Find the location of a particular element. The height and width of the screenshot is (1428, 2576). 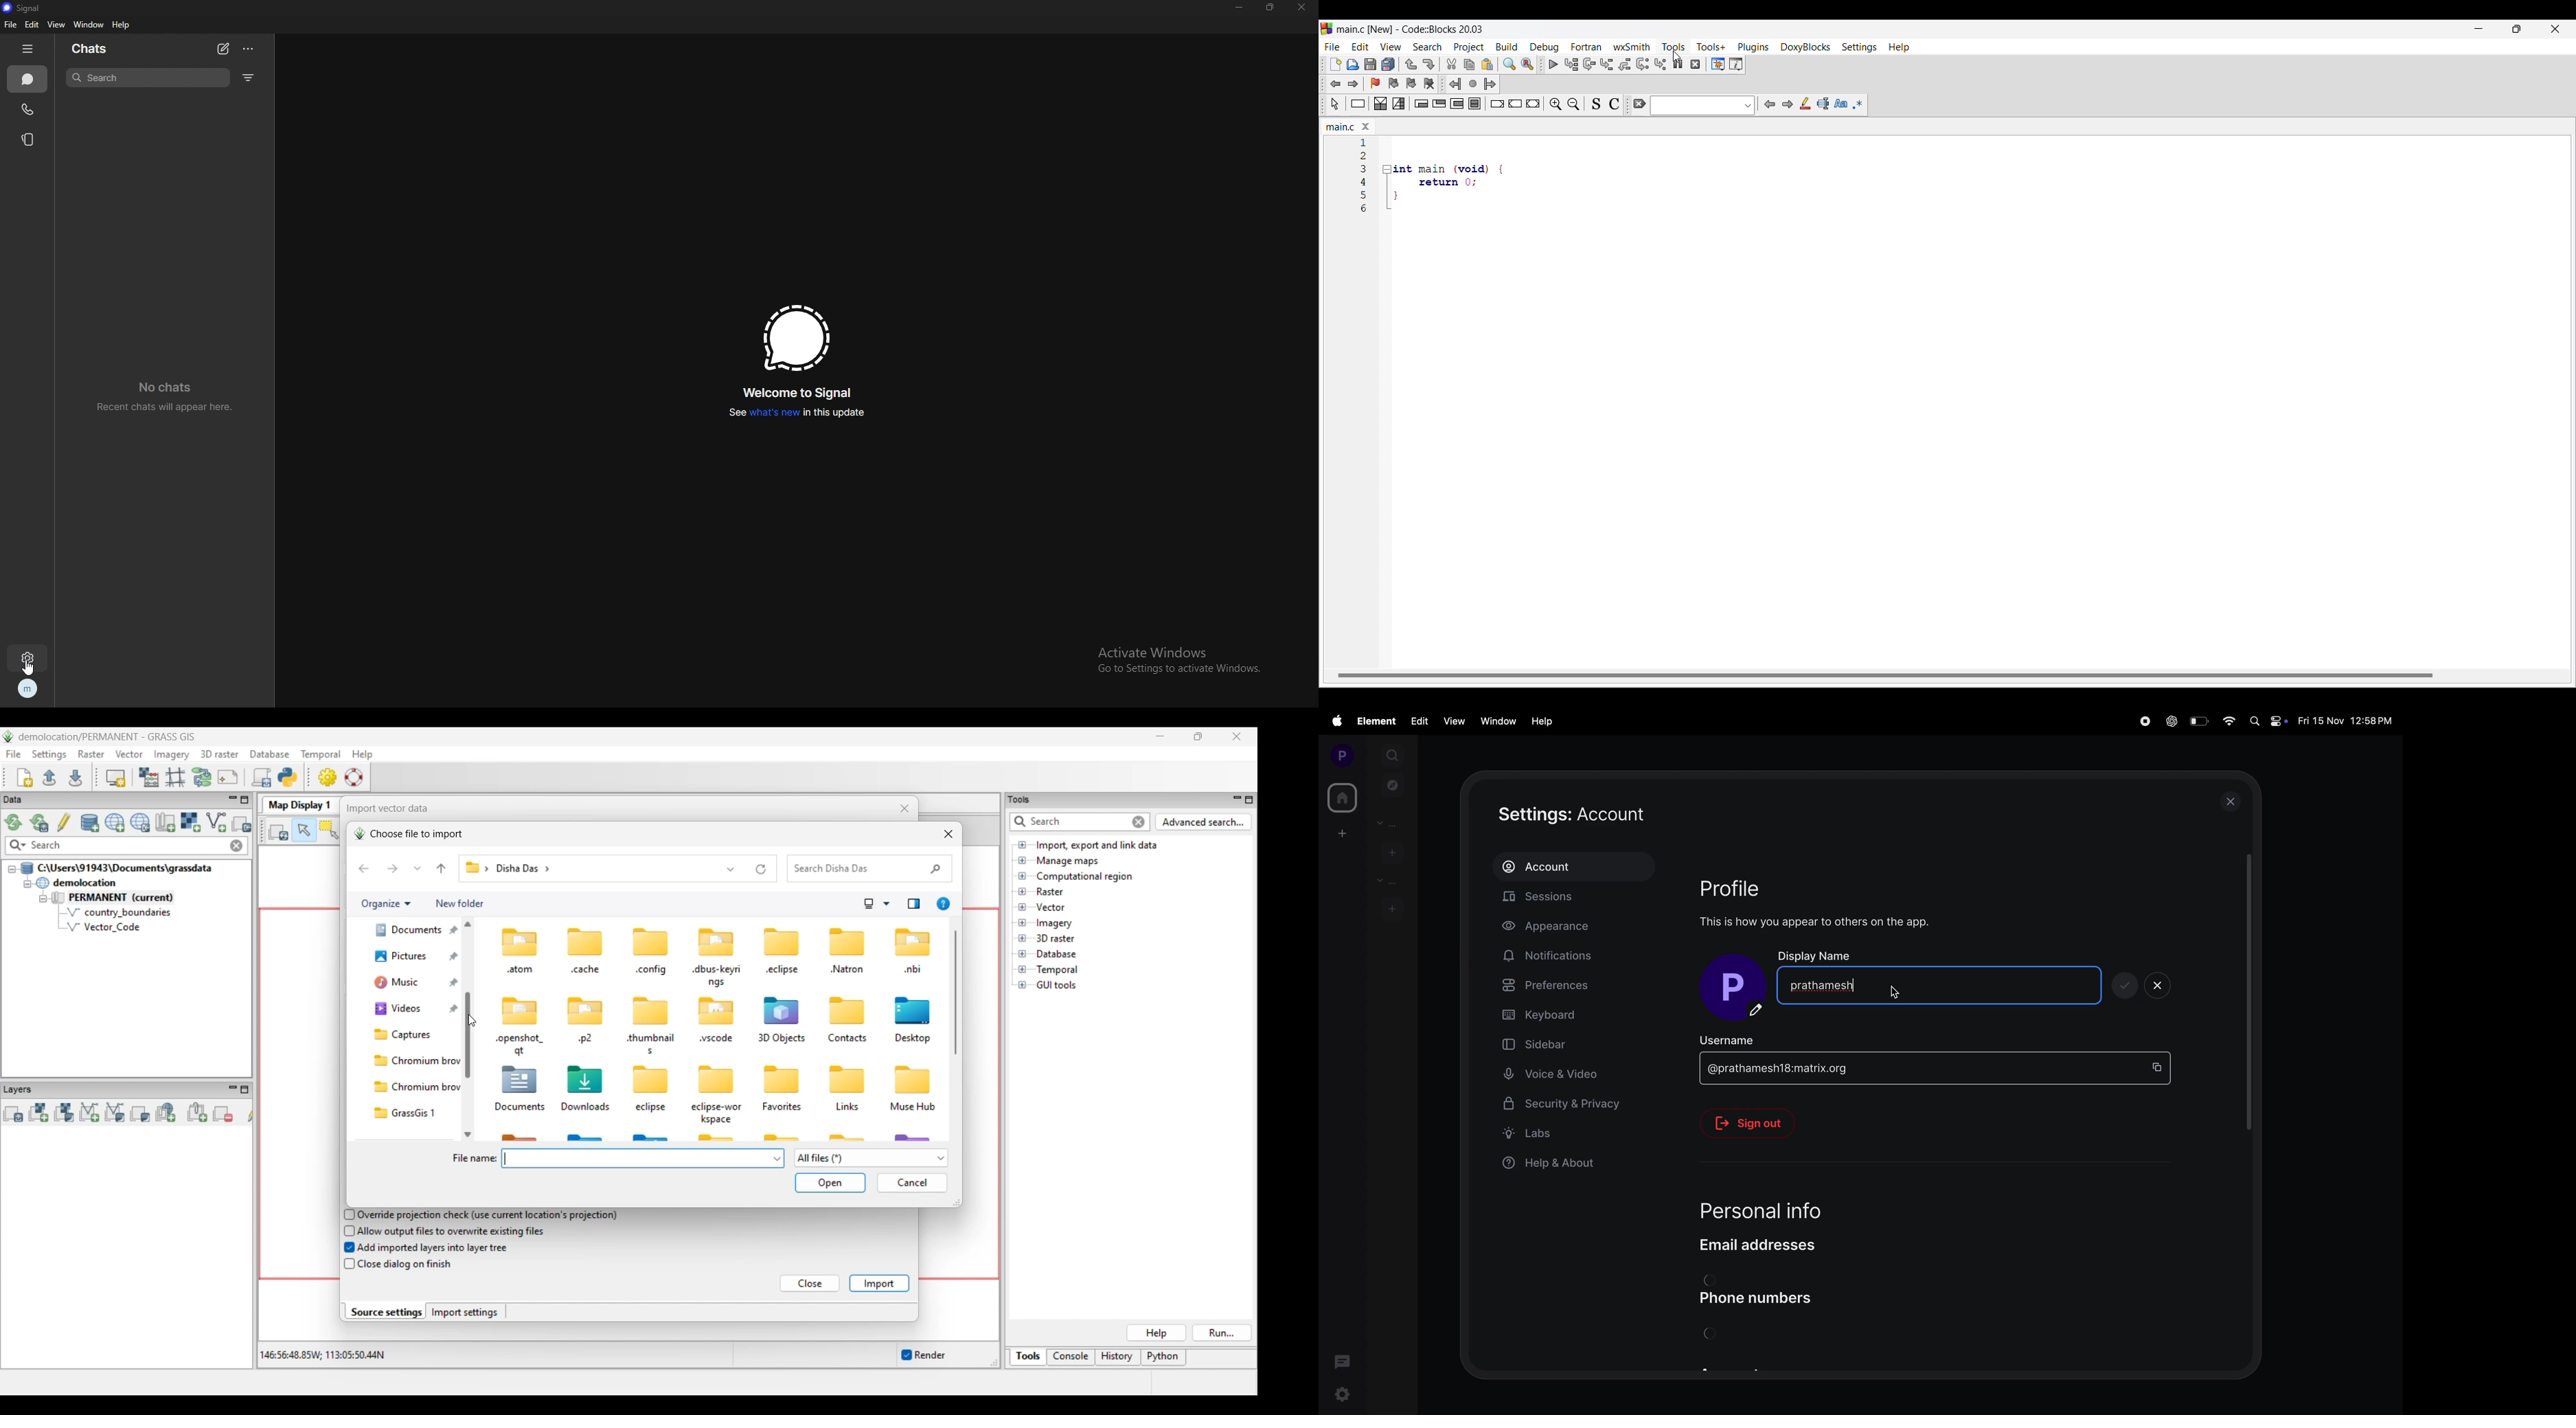

profile is located at coordinates (1339, 755).